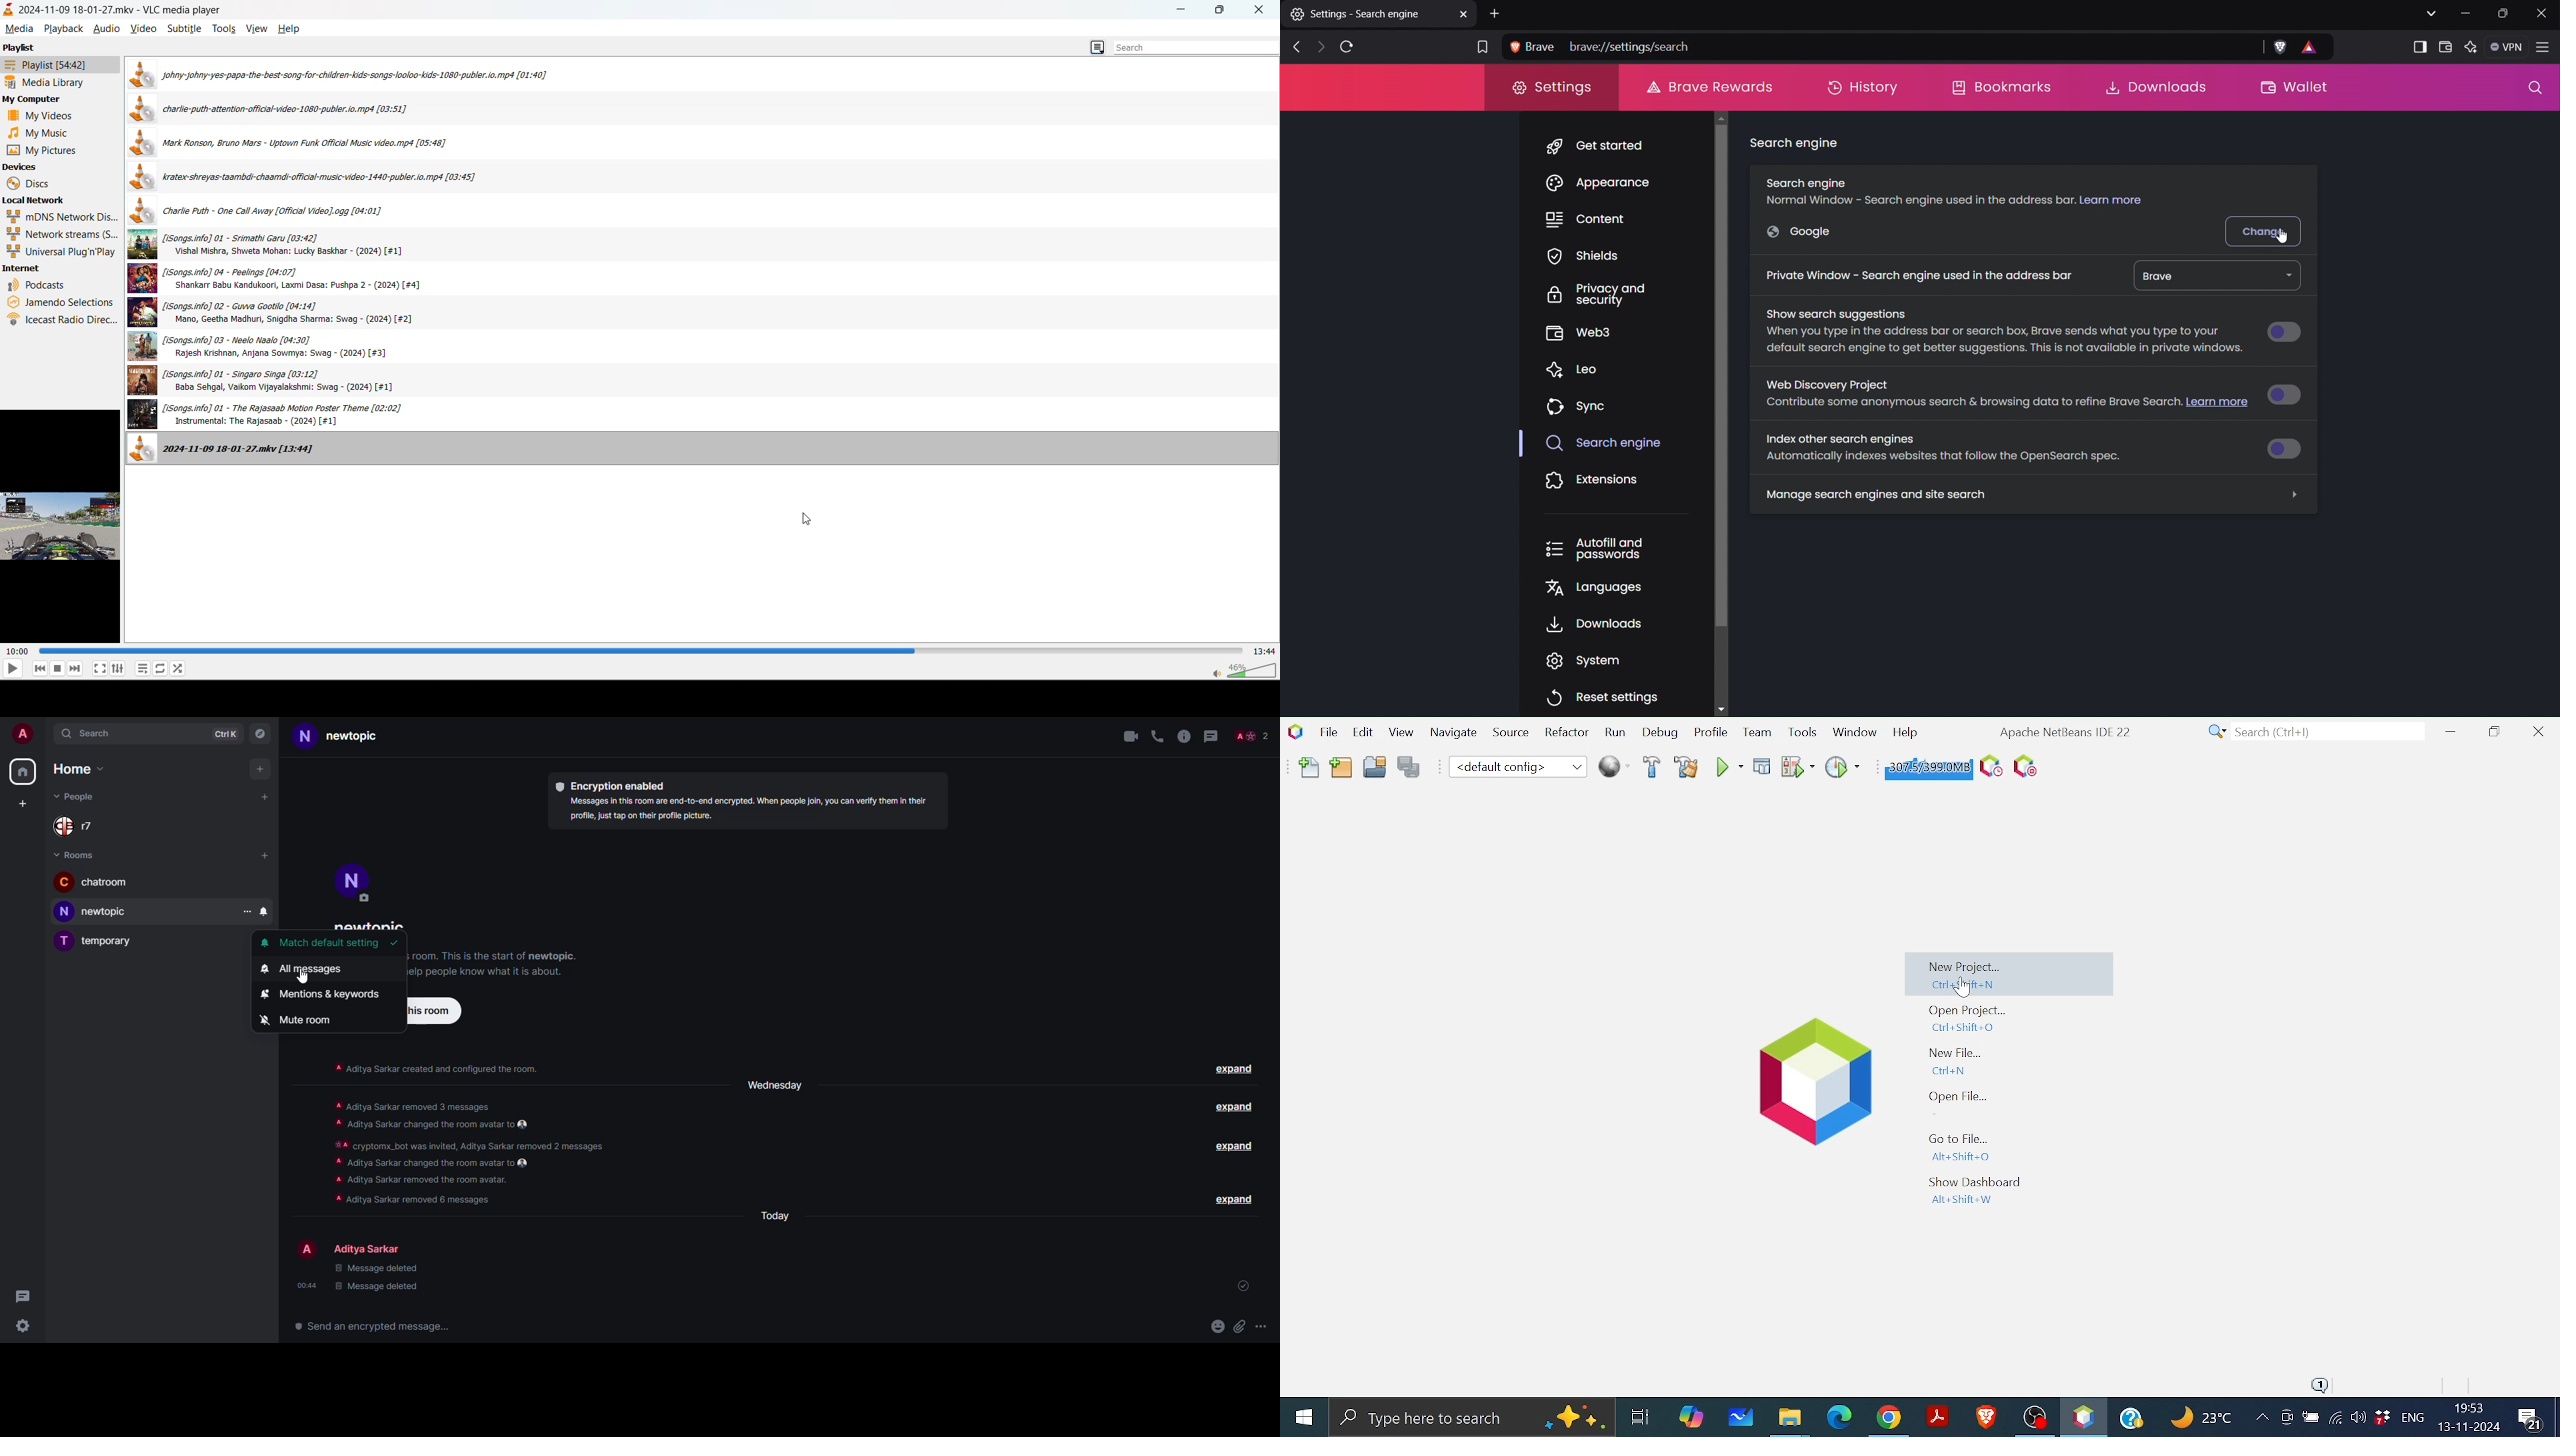 The image size is (2576, 1456). I want to click on encryption enabled, so click(615, 787).